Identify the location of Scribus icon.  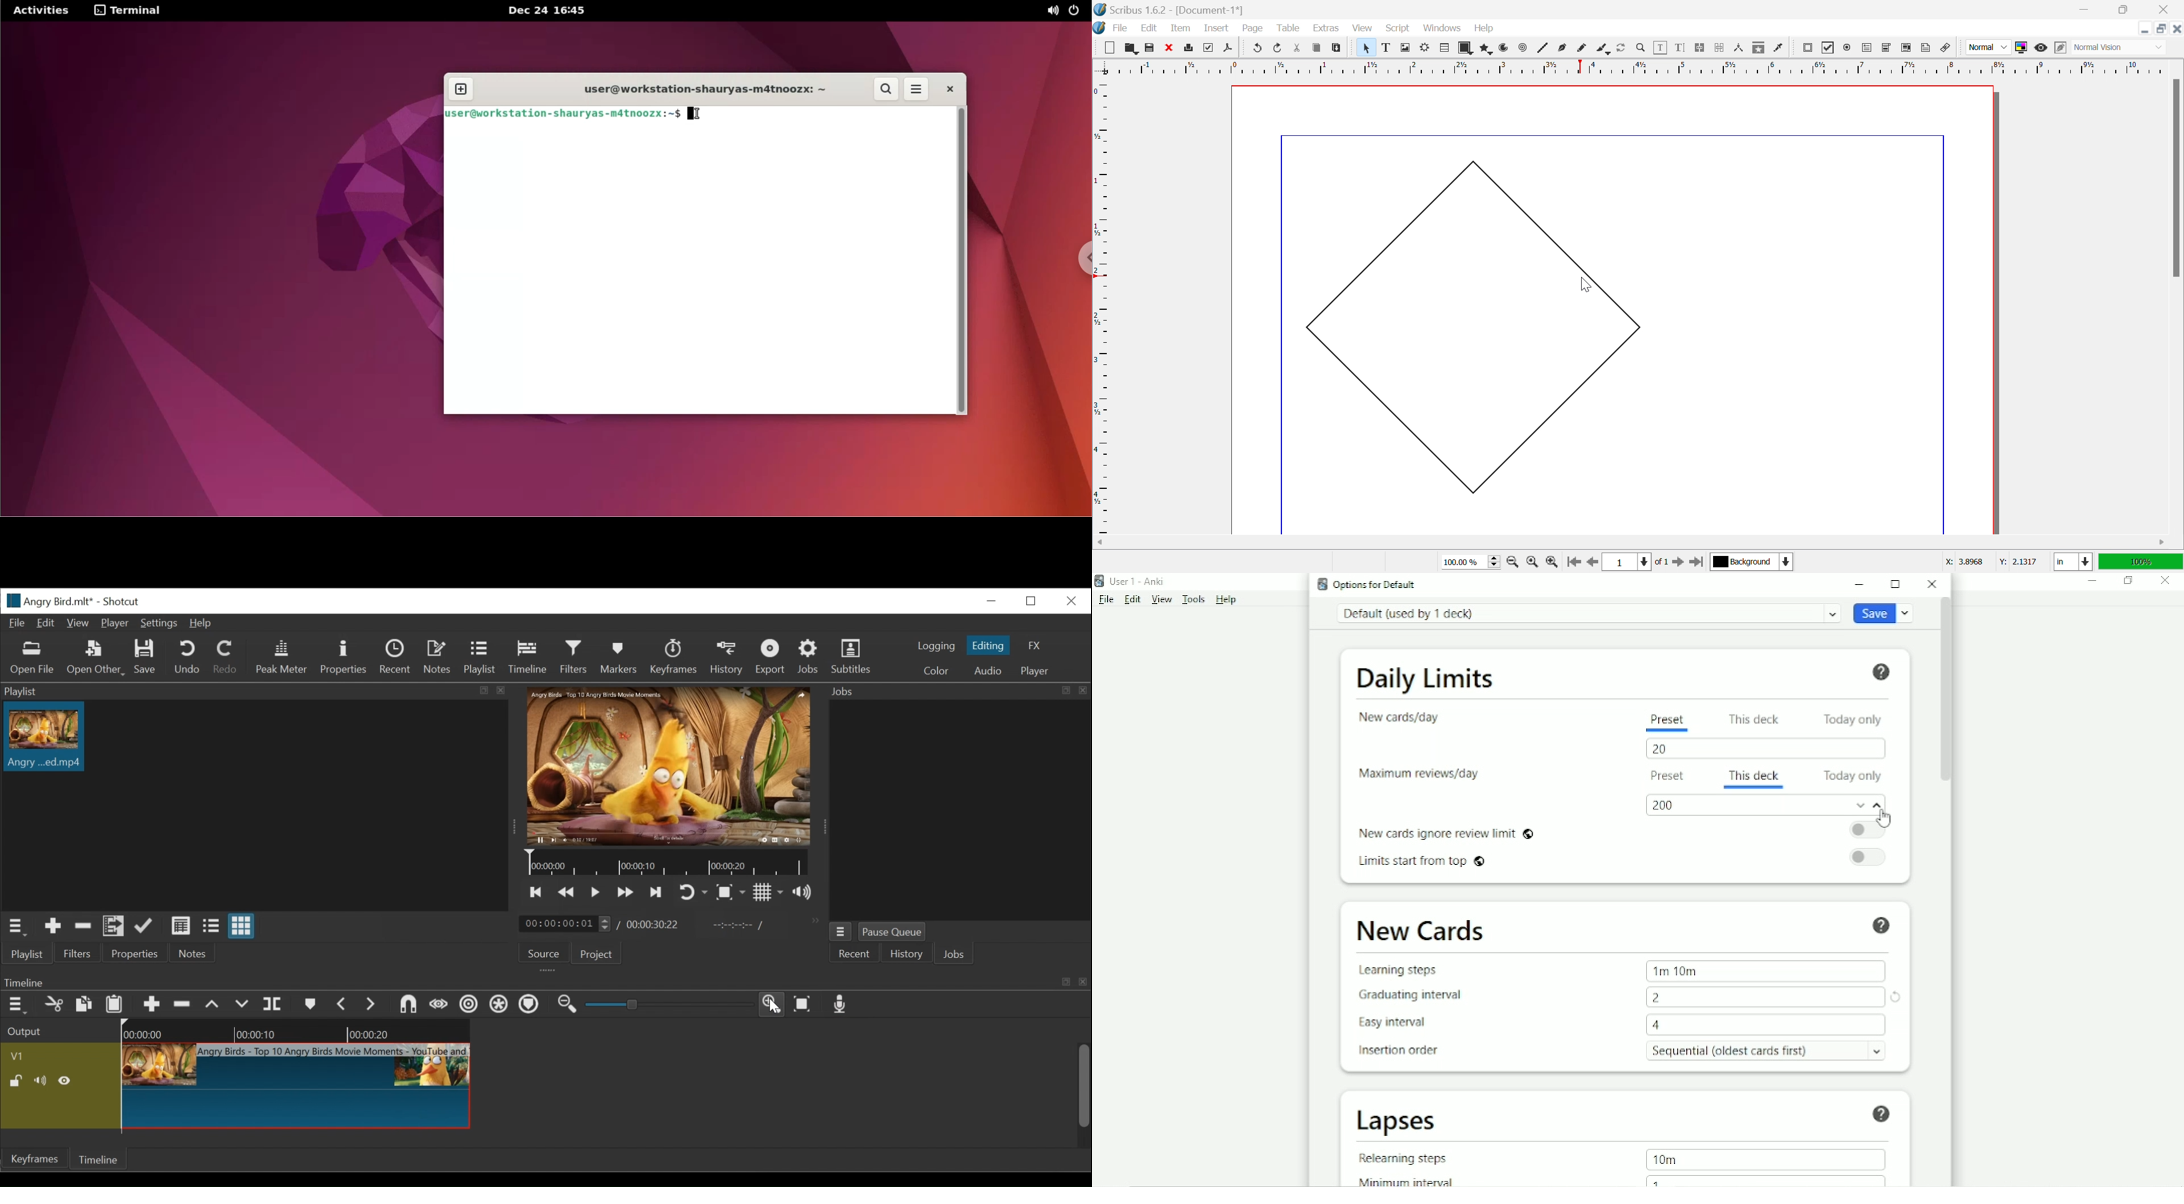
(1099, 28).